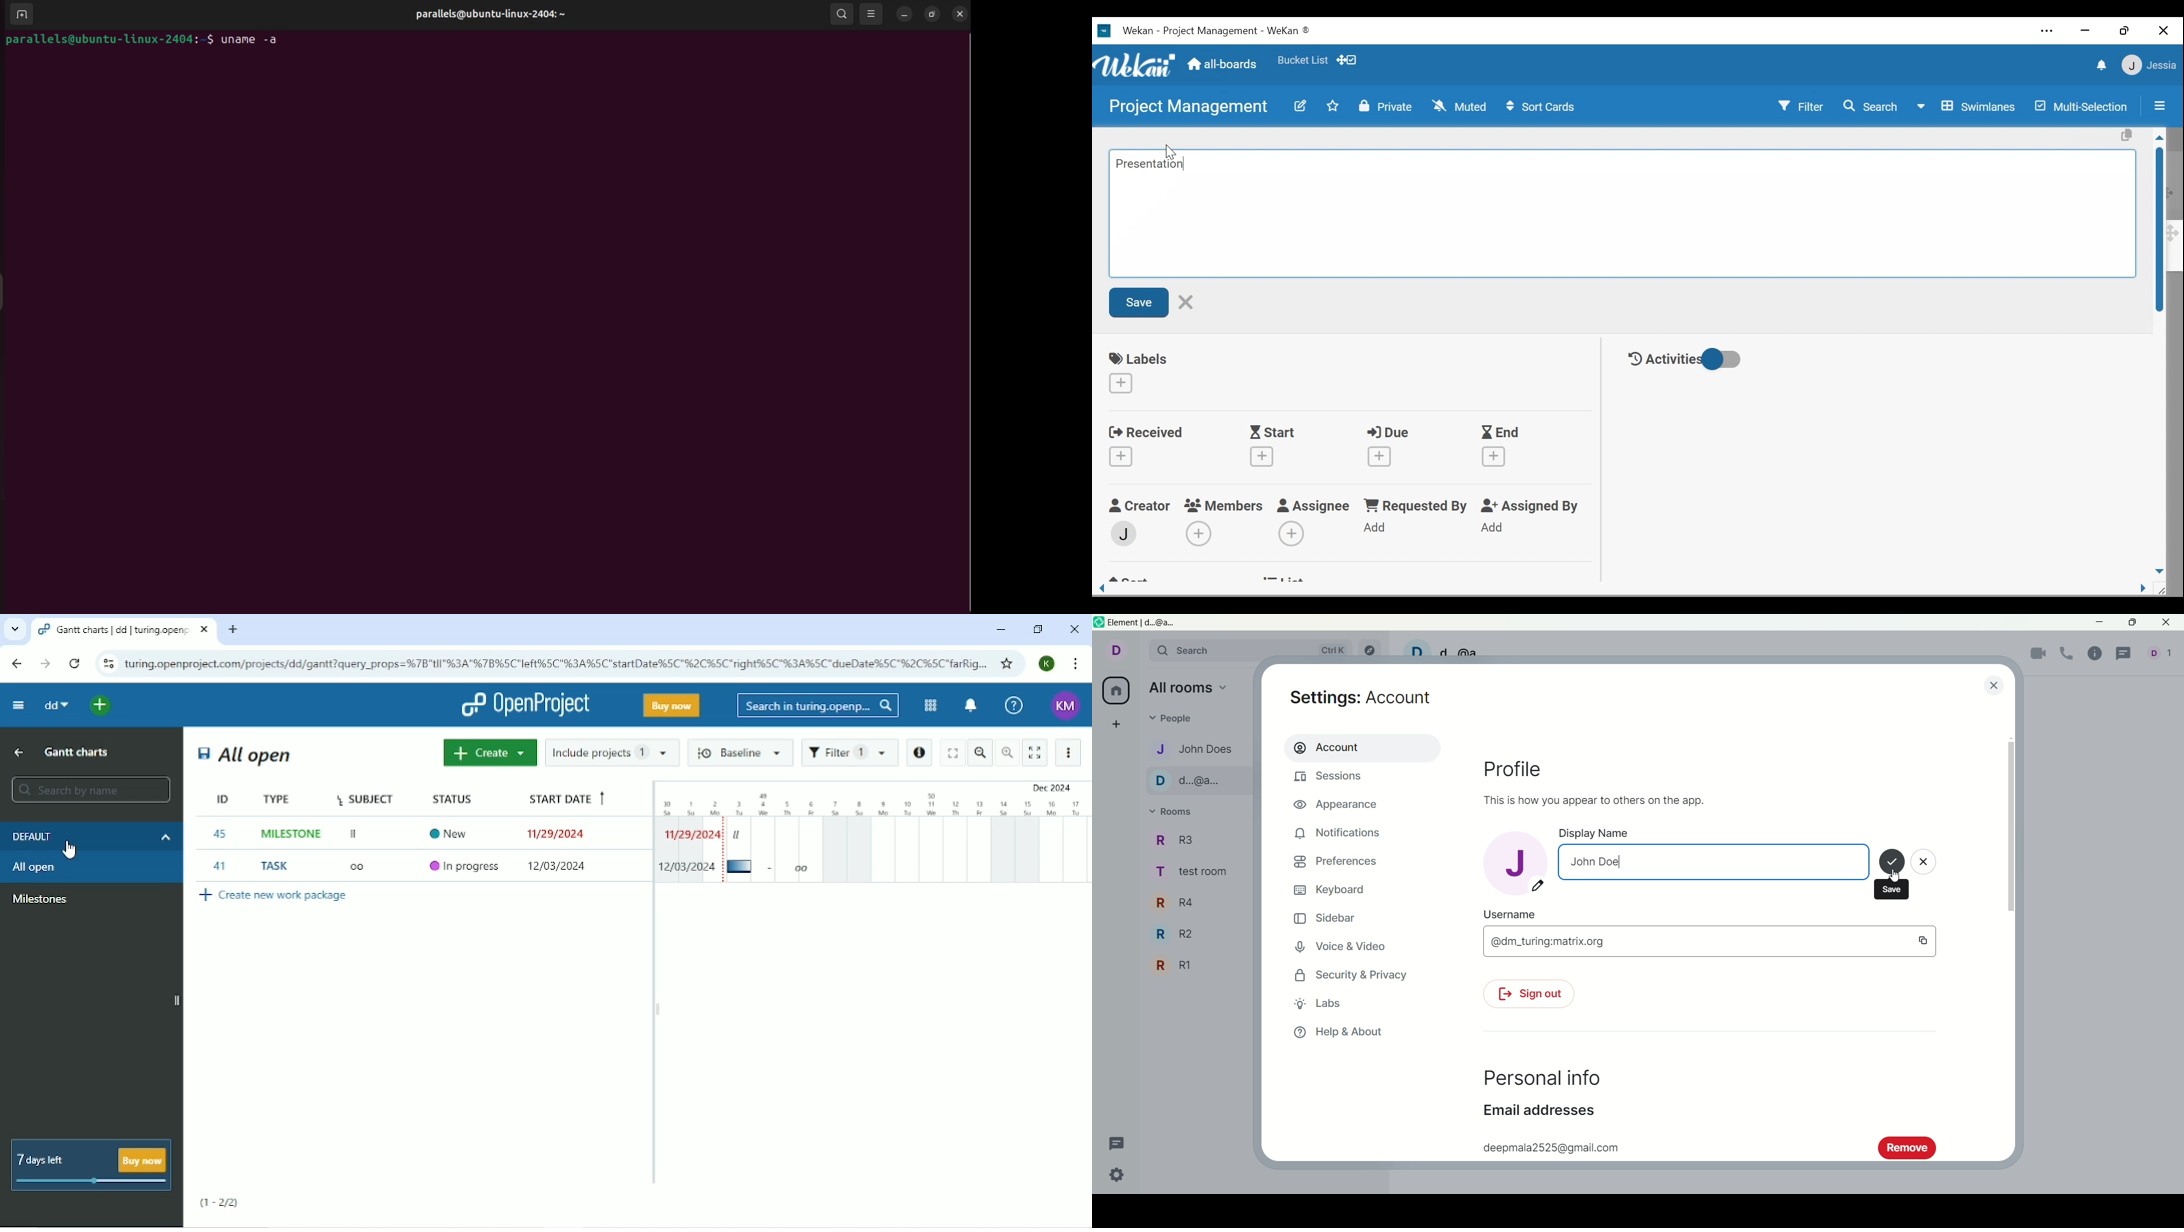 The width and height of the screenshot is (2184, 1232). I want to click on keyboard, so click(1333, 890).